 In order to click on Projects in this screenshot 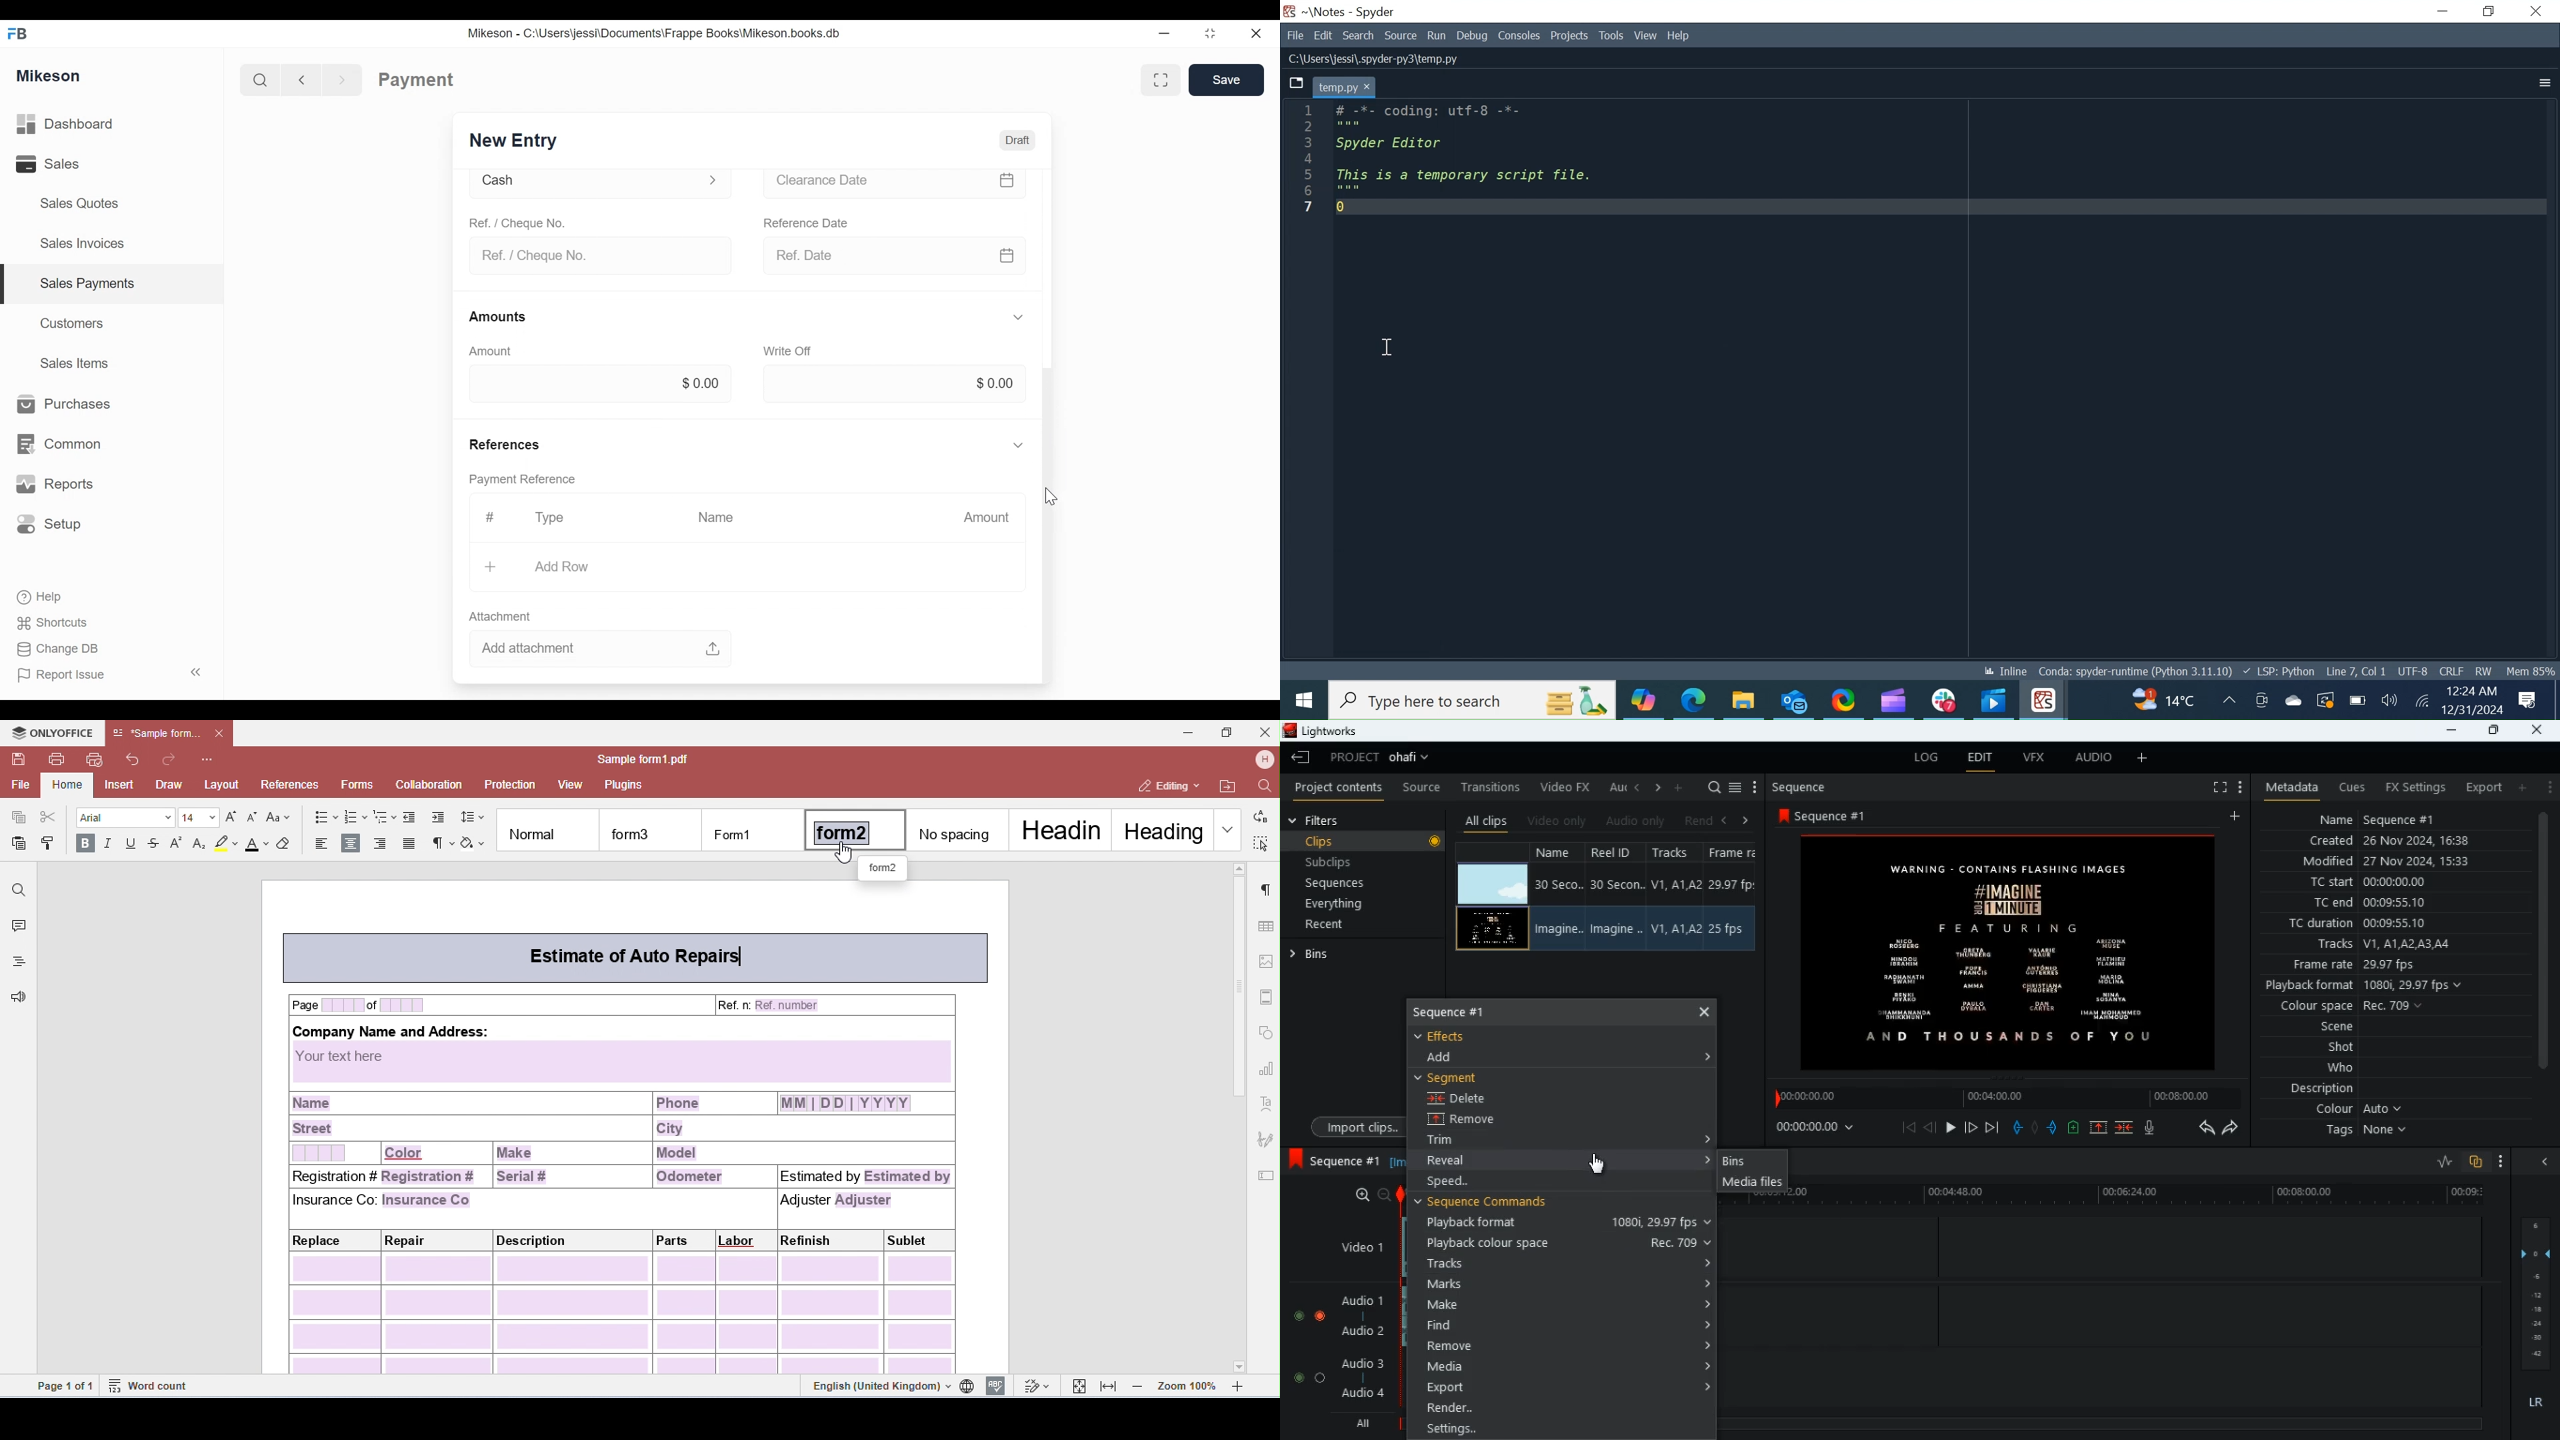, I will do `click(1569, 37)`.